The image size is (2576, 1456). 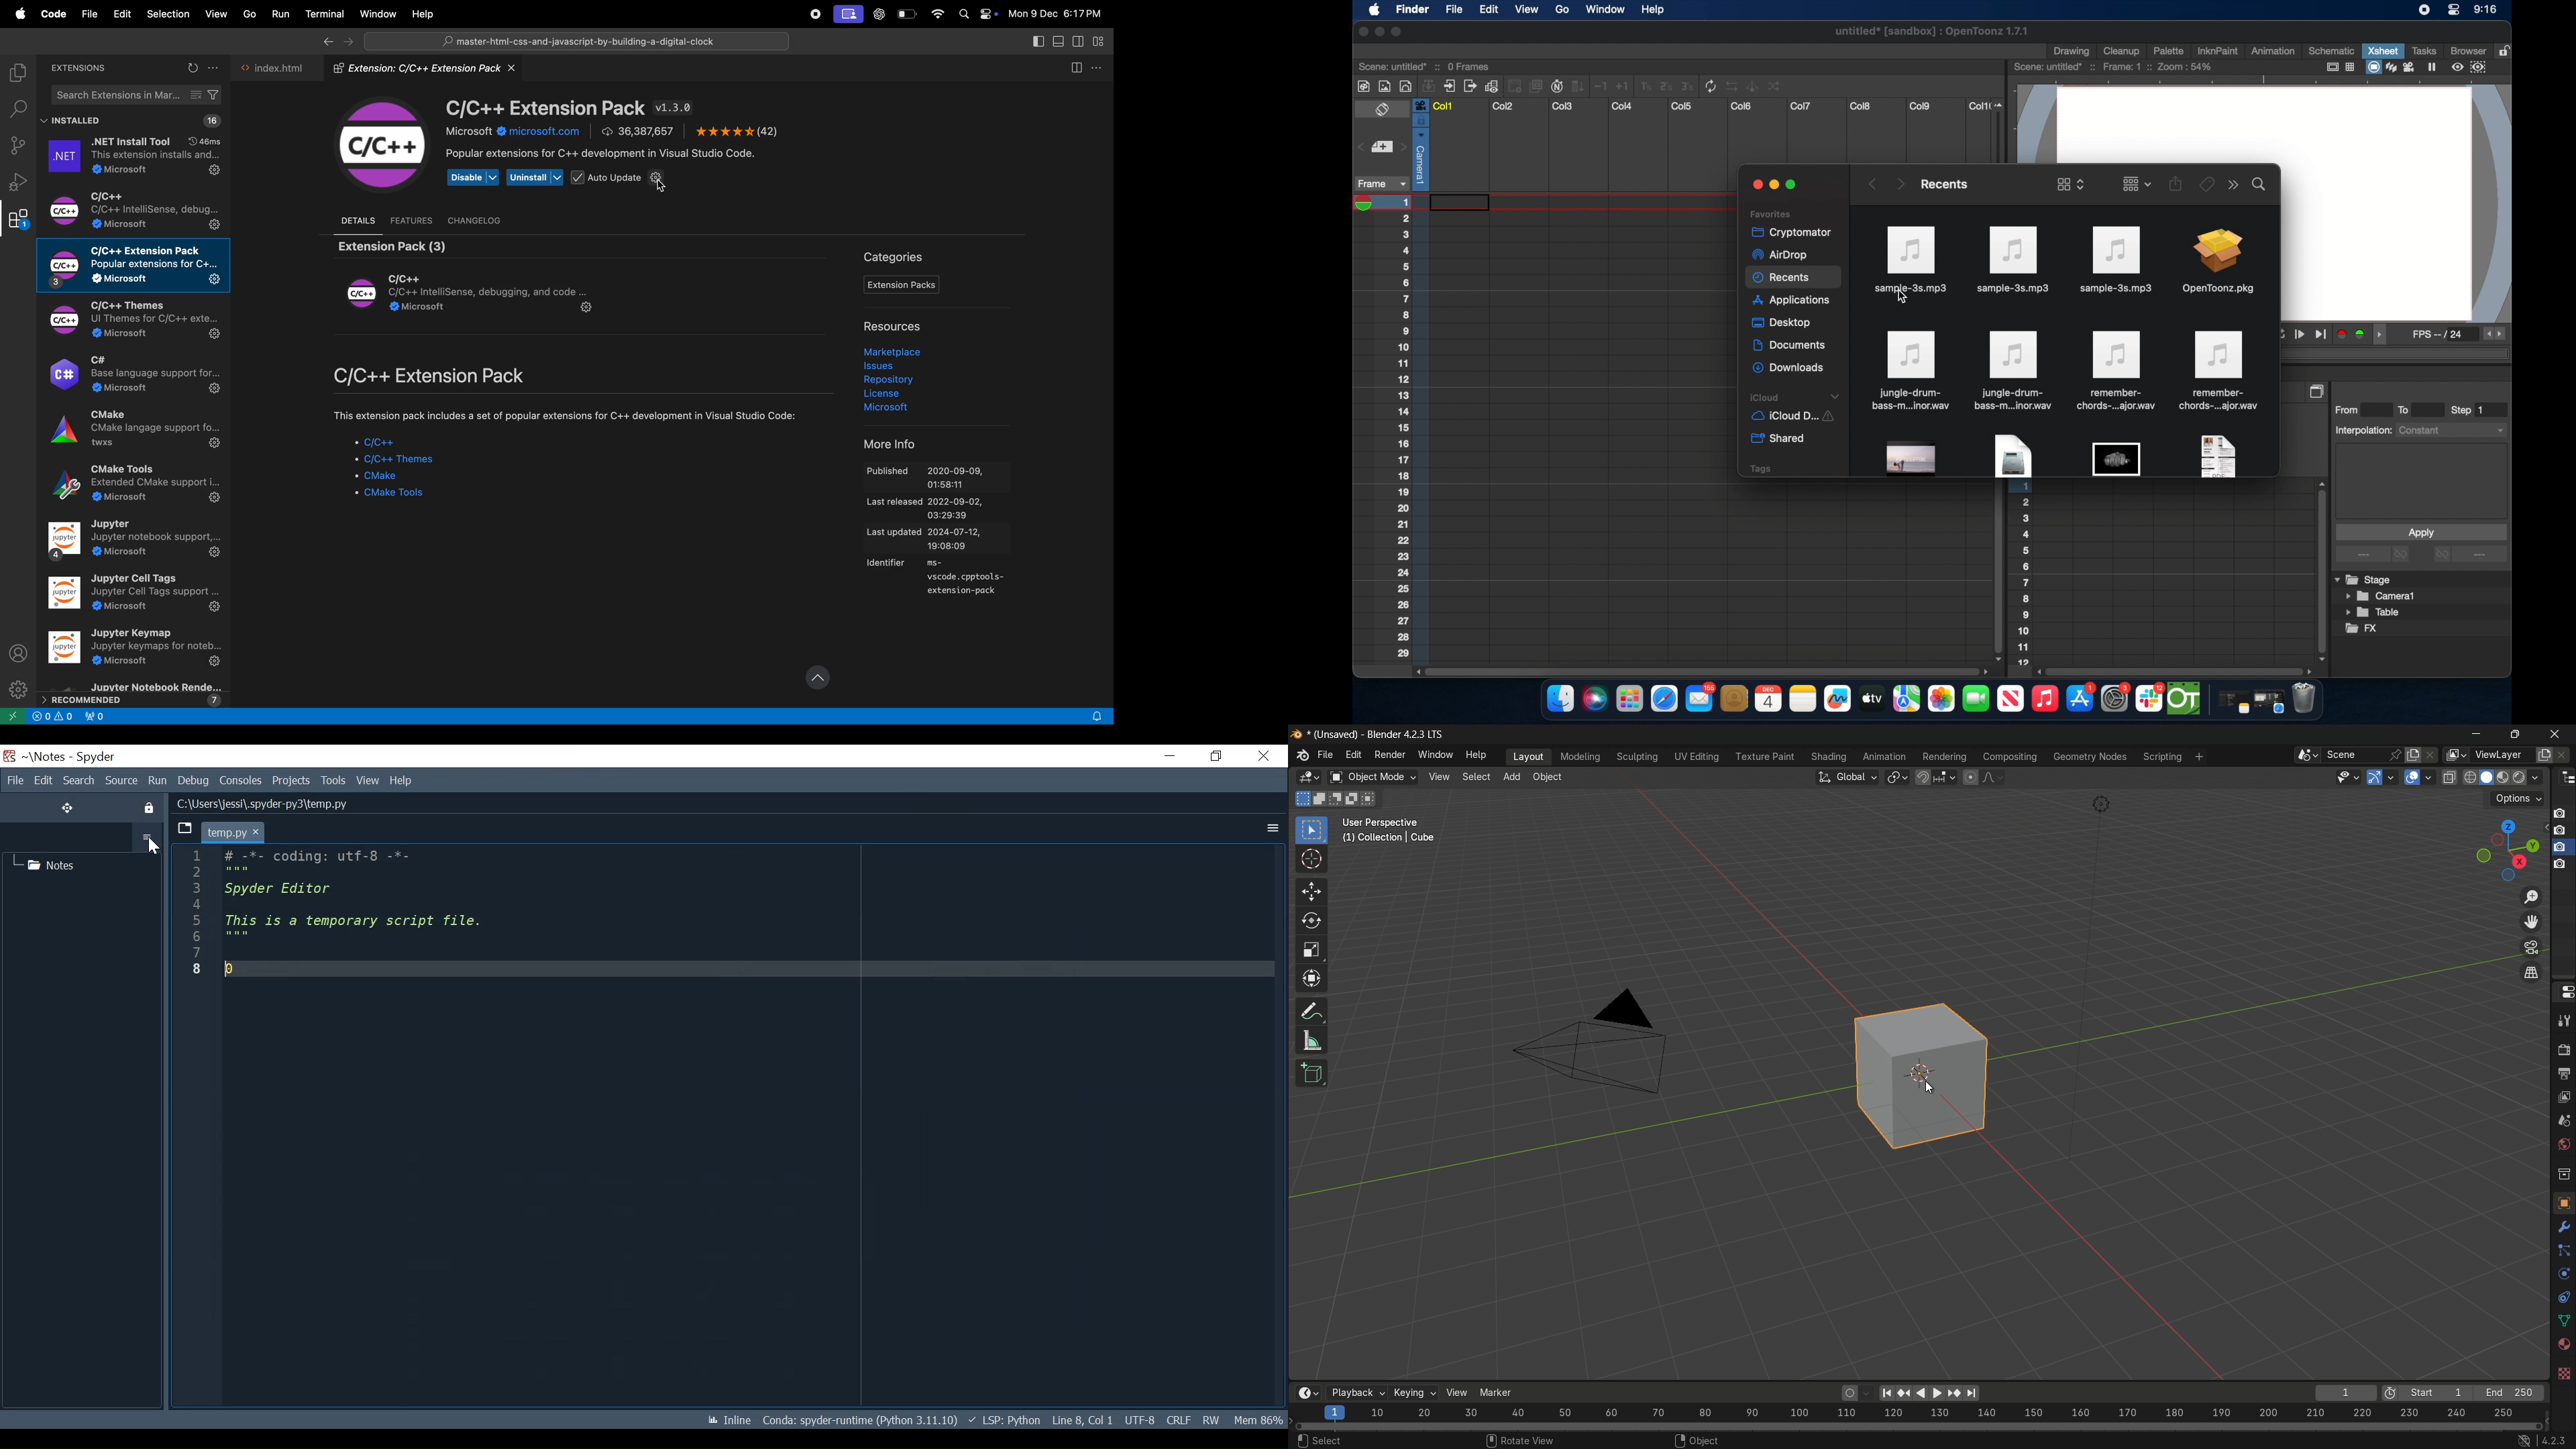 I want to click on RW, so click(x=1214, y=1421).